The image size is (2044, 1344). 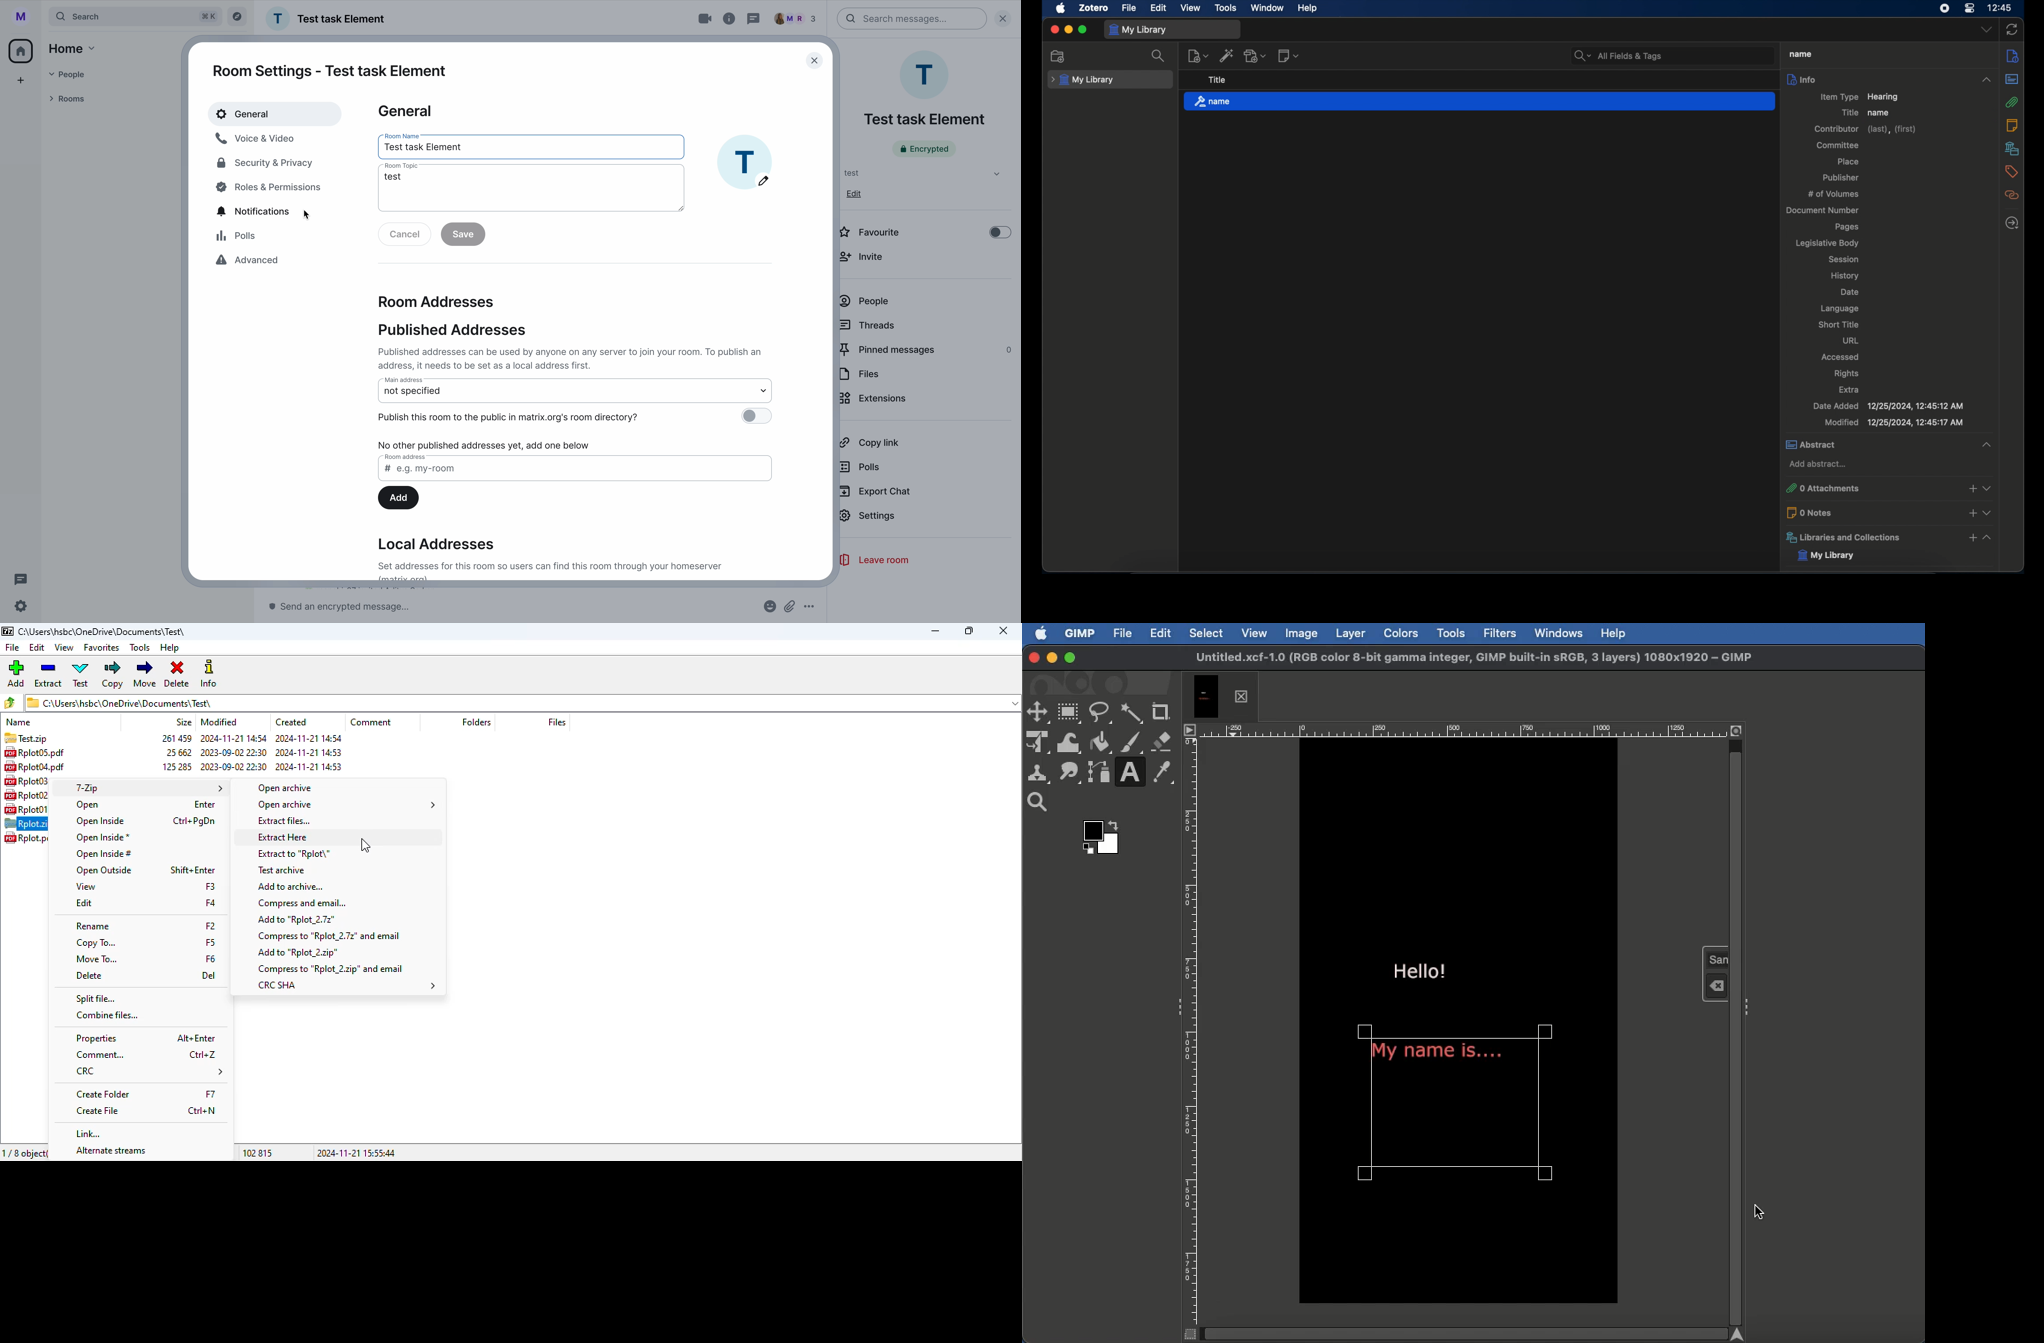 What do you see at coordinates (1041, 803) in the screenshot?
I see `Magnify` at bounding box center [1041, 803].